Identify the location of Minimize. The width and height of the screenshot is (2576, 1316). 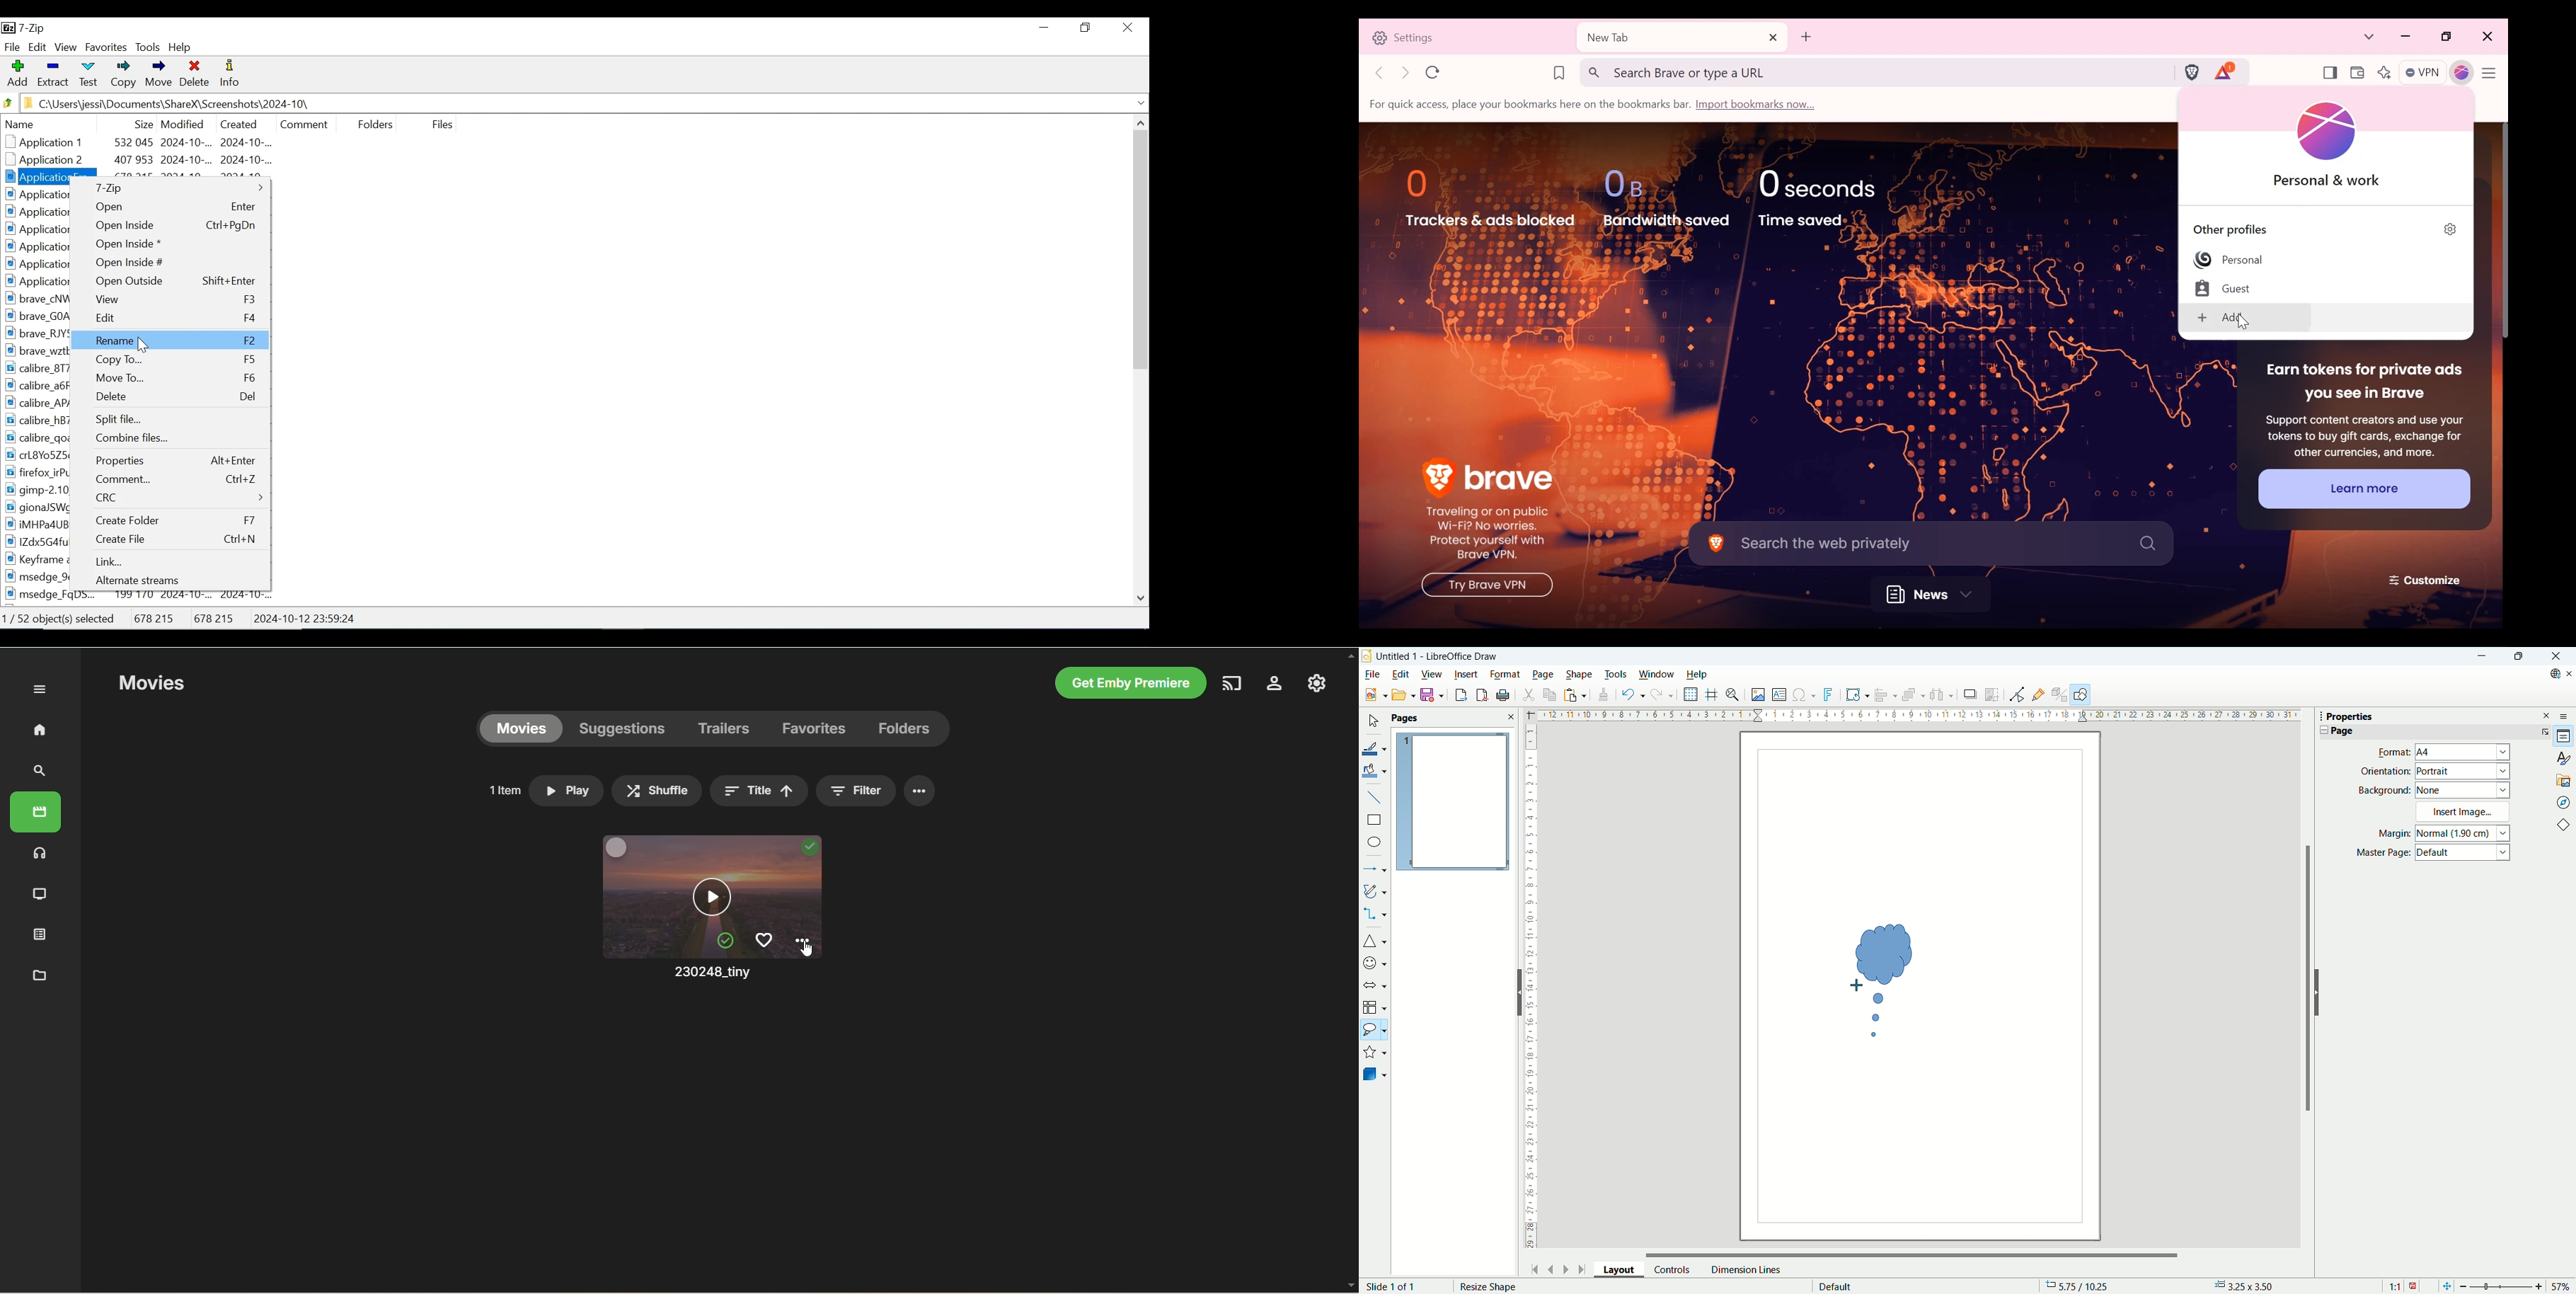
(1045, 27).